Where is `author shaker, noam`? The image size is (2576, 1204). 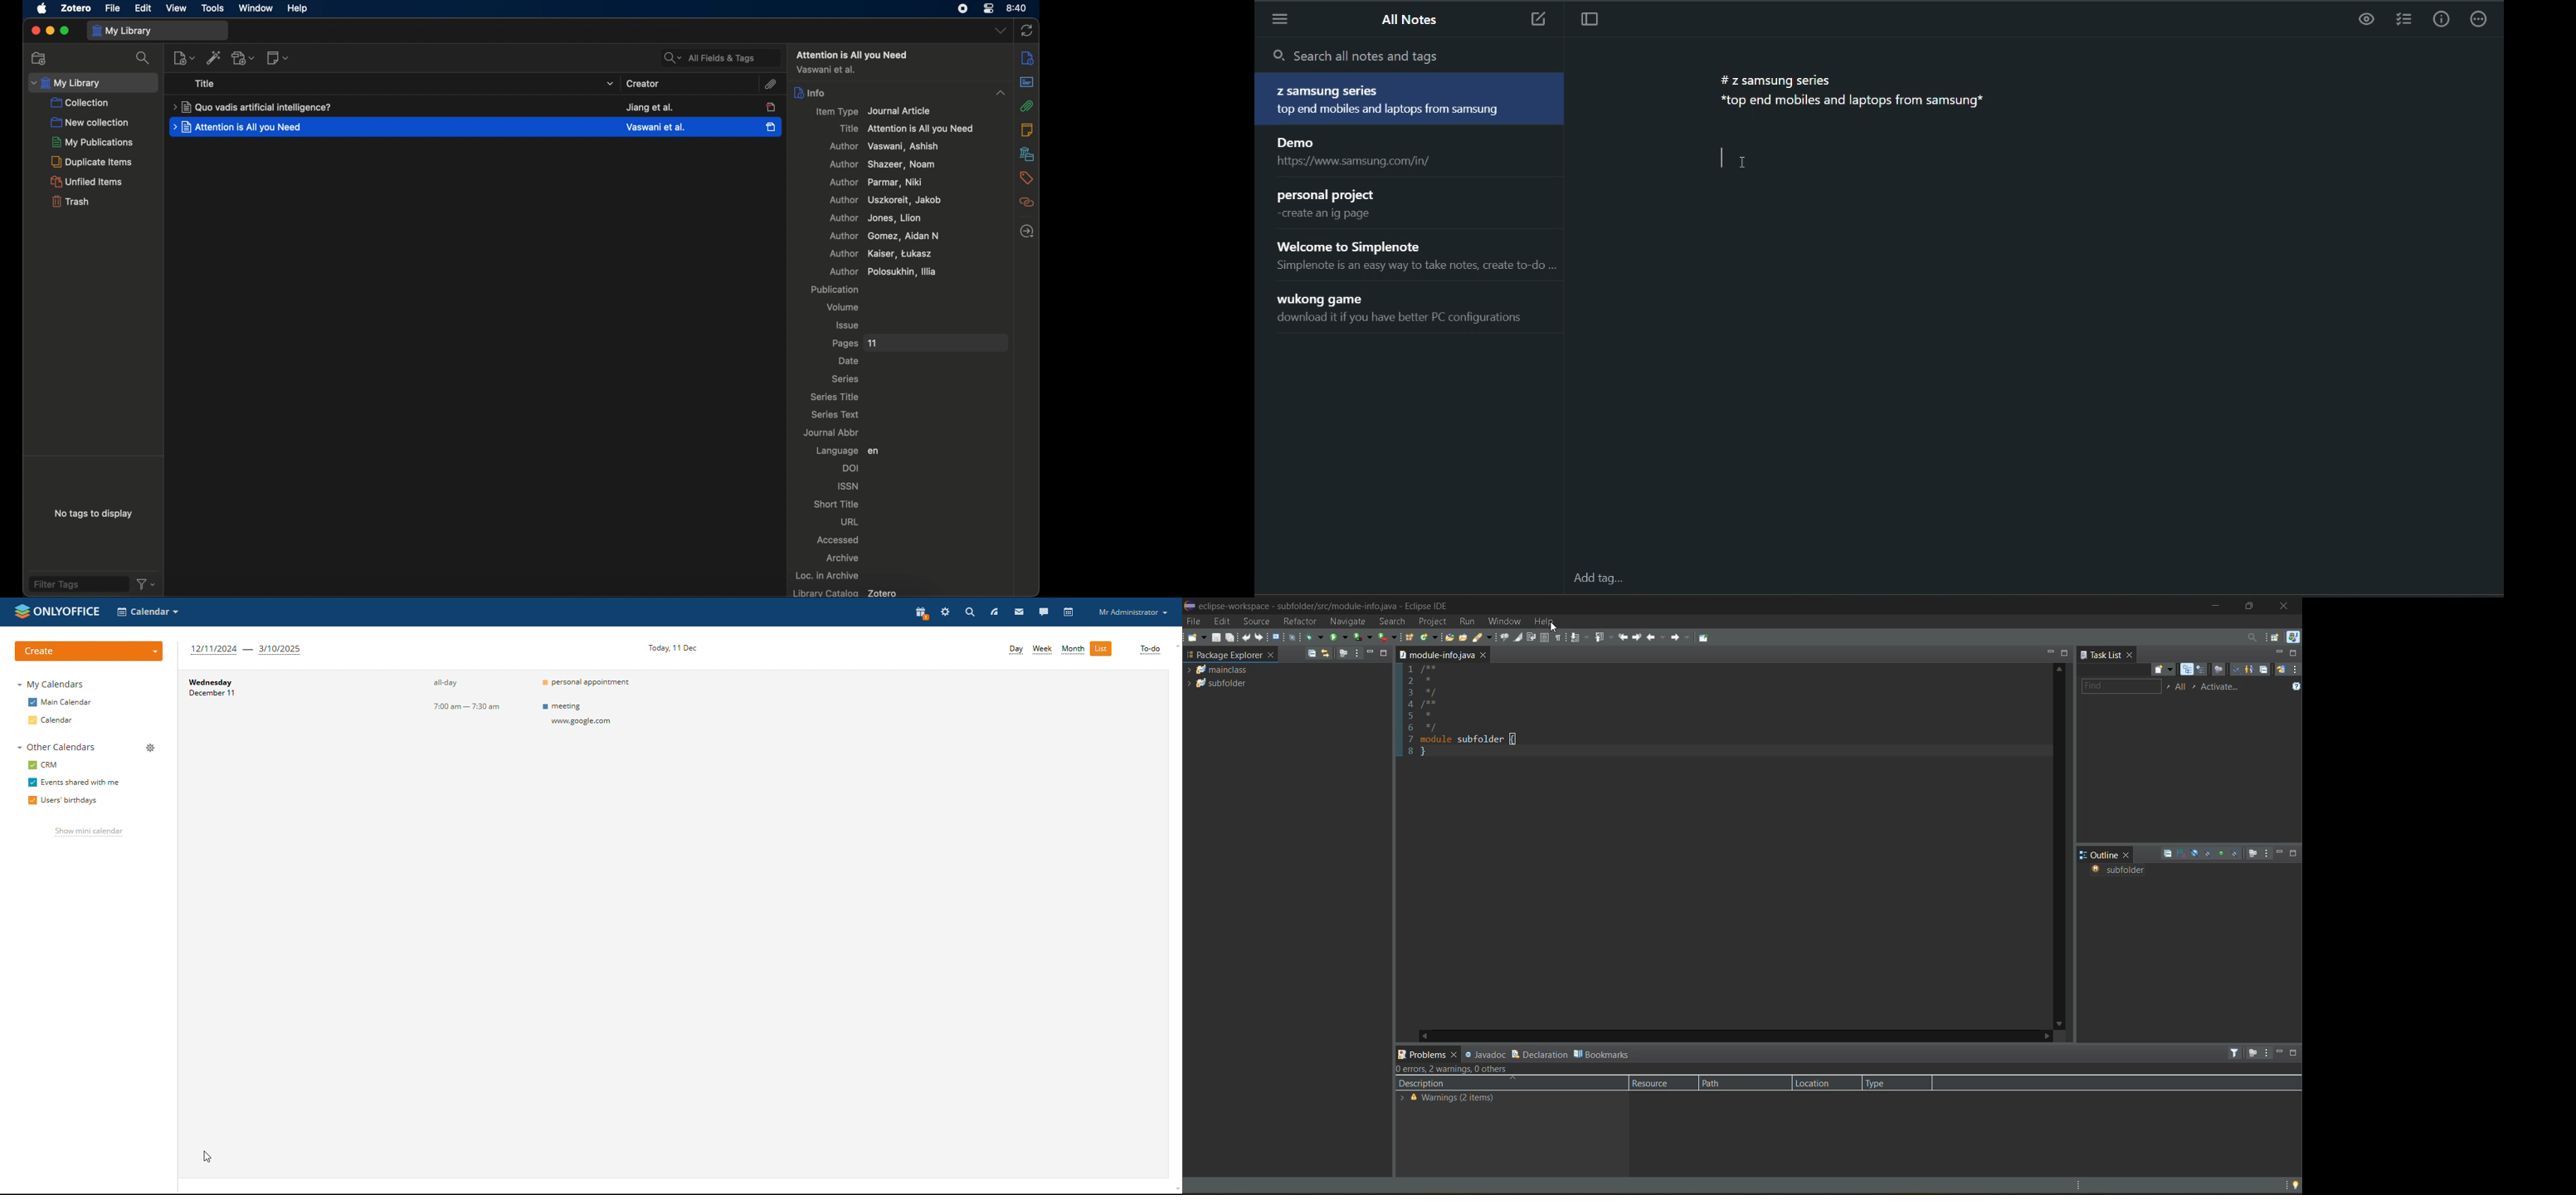 author shaker, noam is located at coordinates (885, 165).